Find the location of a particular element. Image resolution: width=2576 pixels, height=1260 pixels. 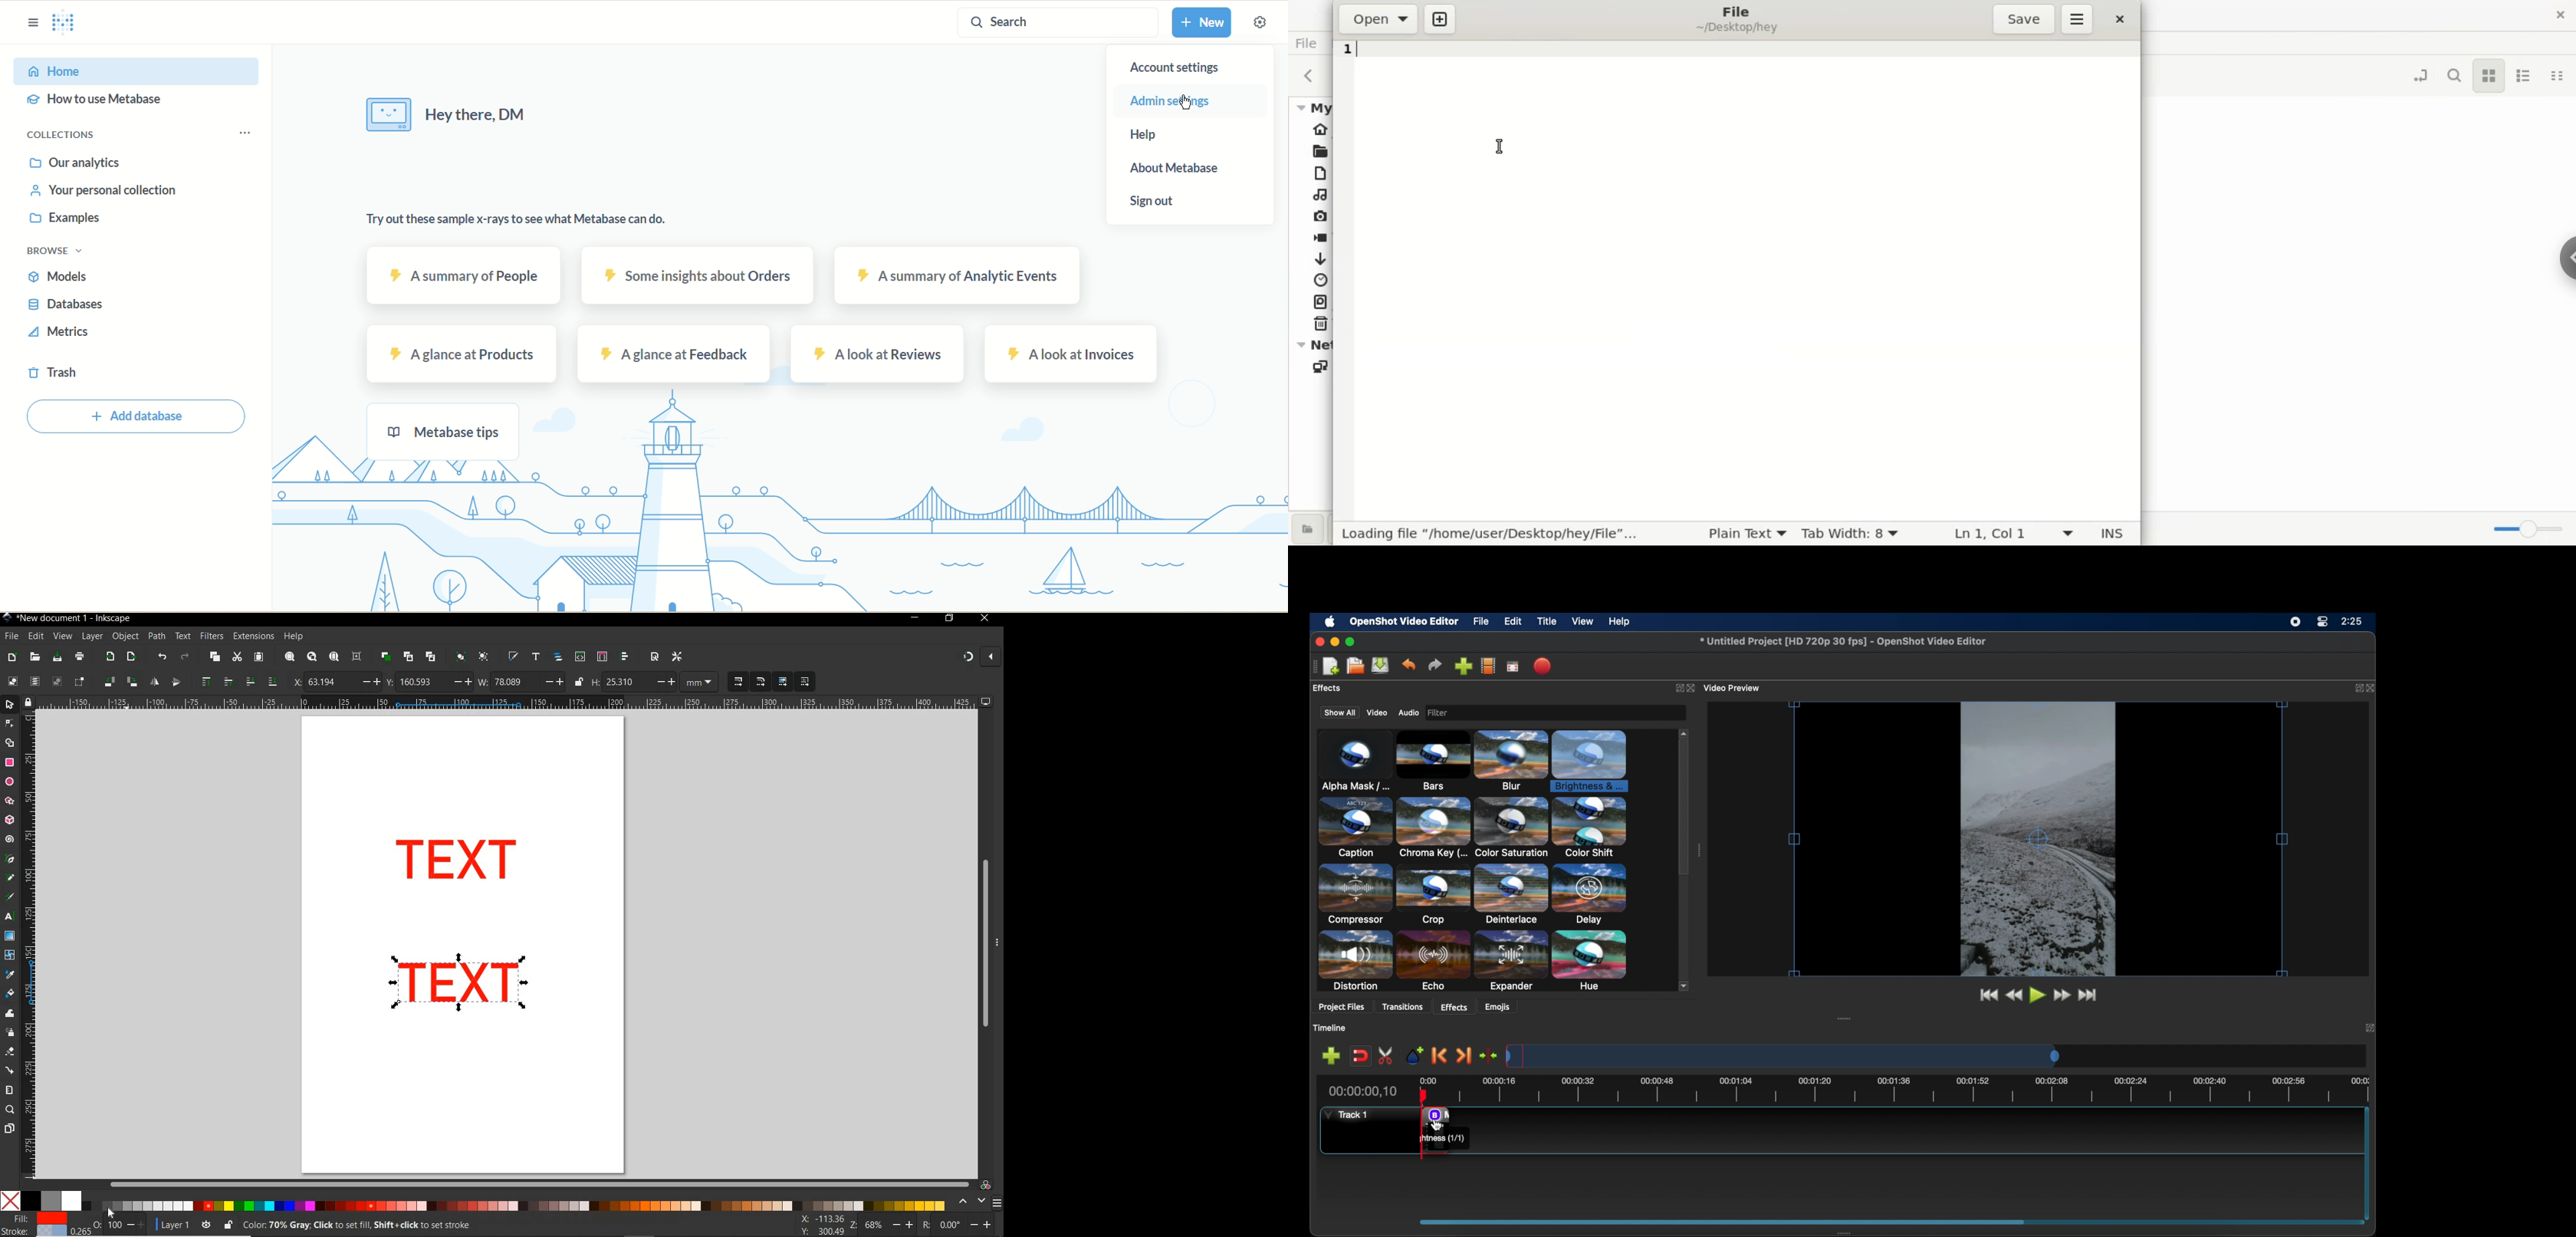

filters is located at coordinates (212, 636).